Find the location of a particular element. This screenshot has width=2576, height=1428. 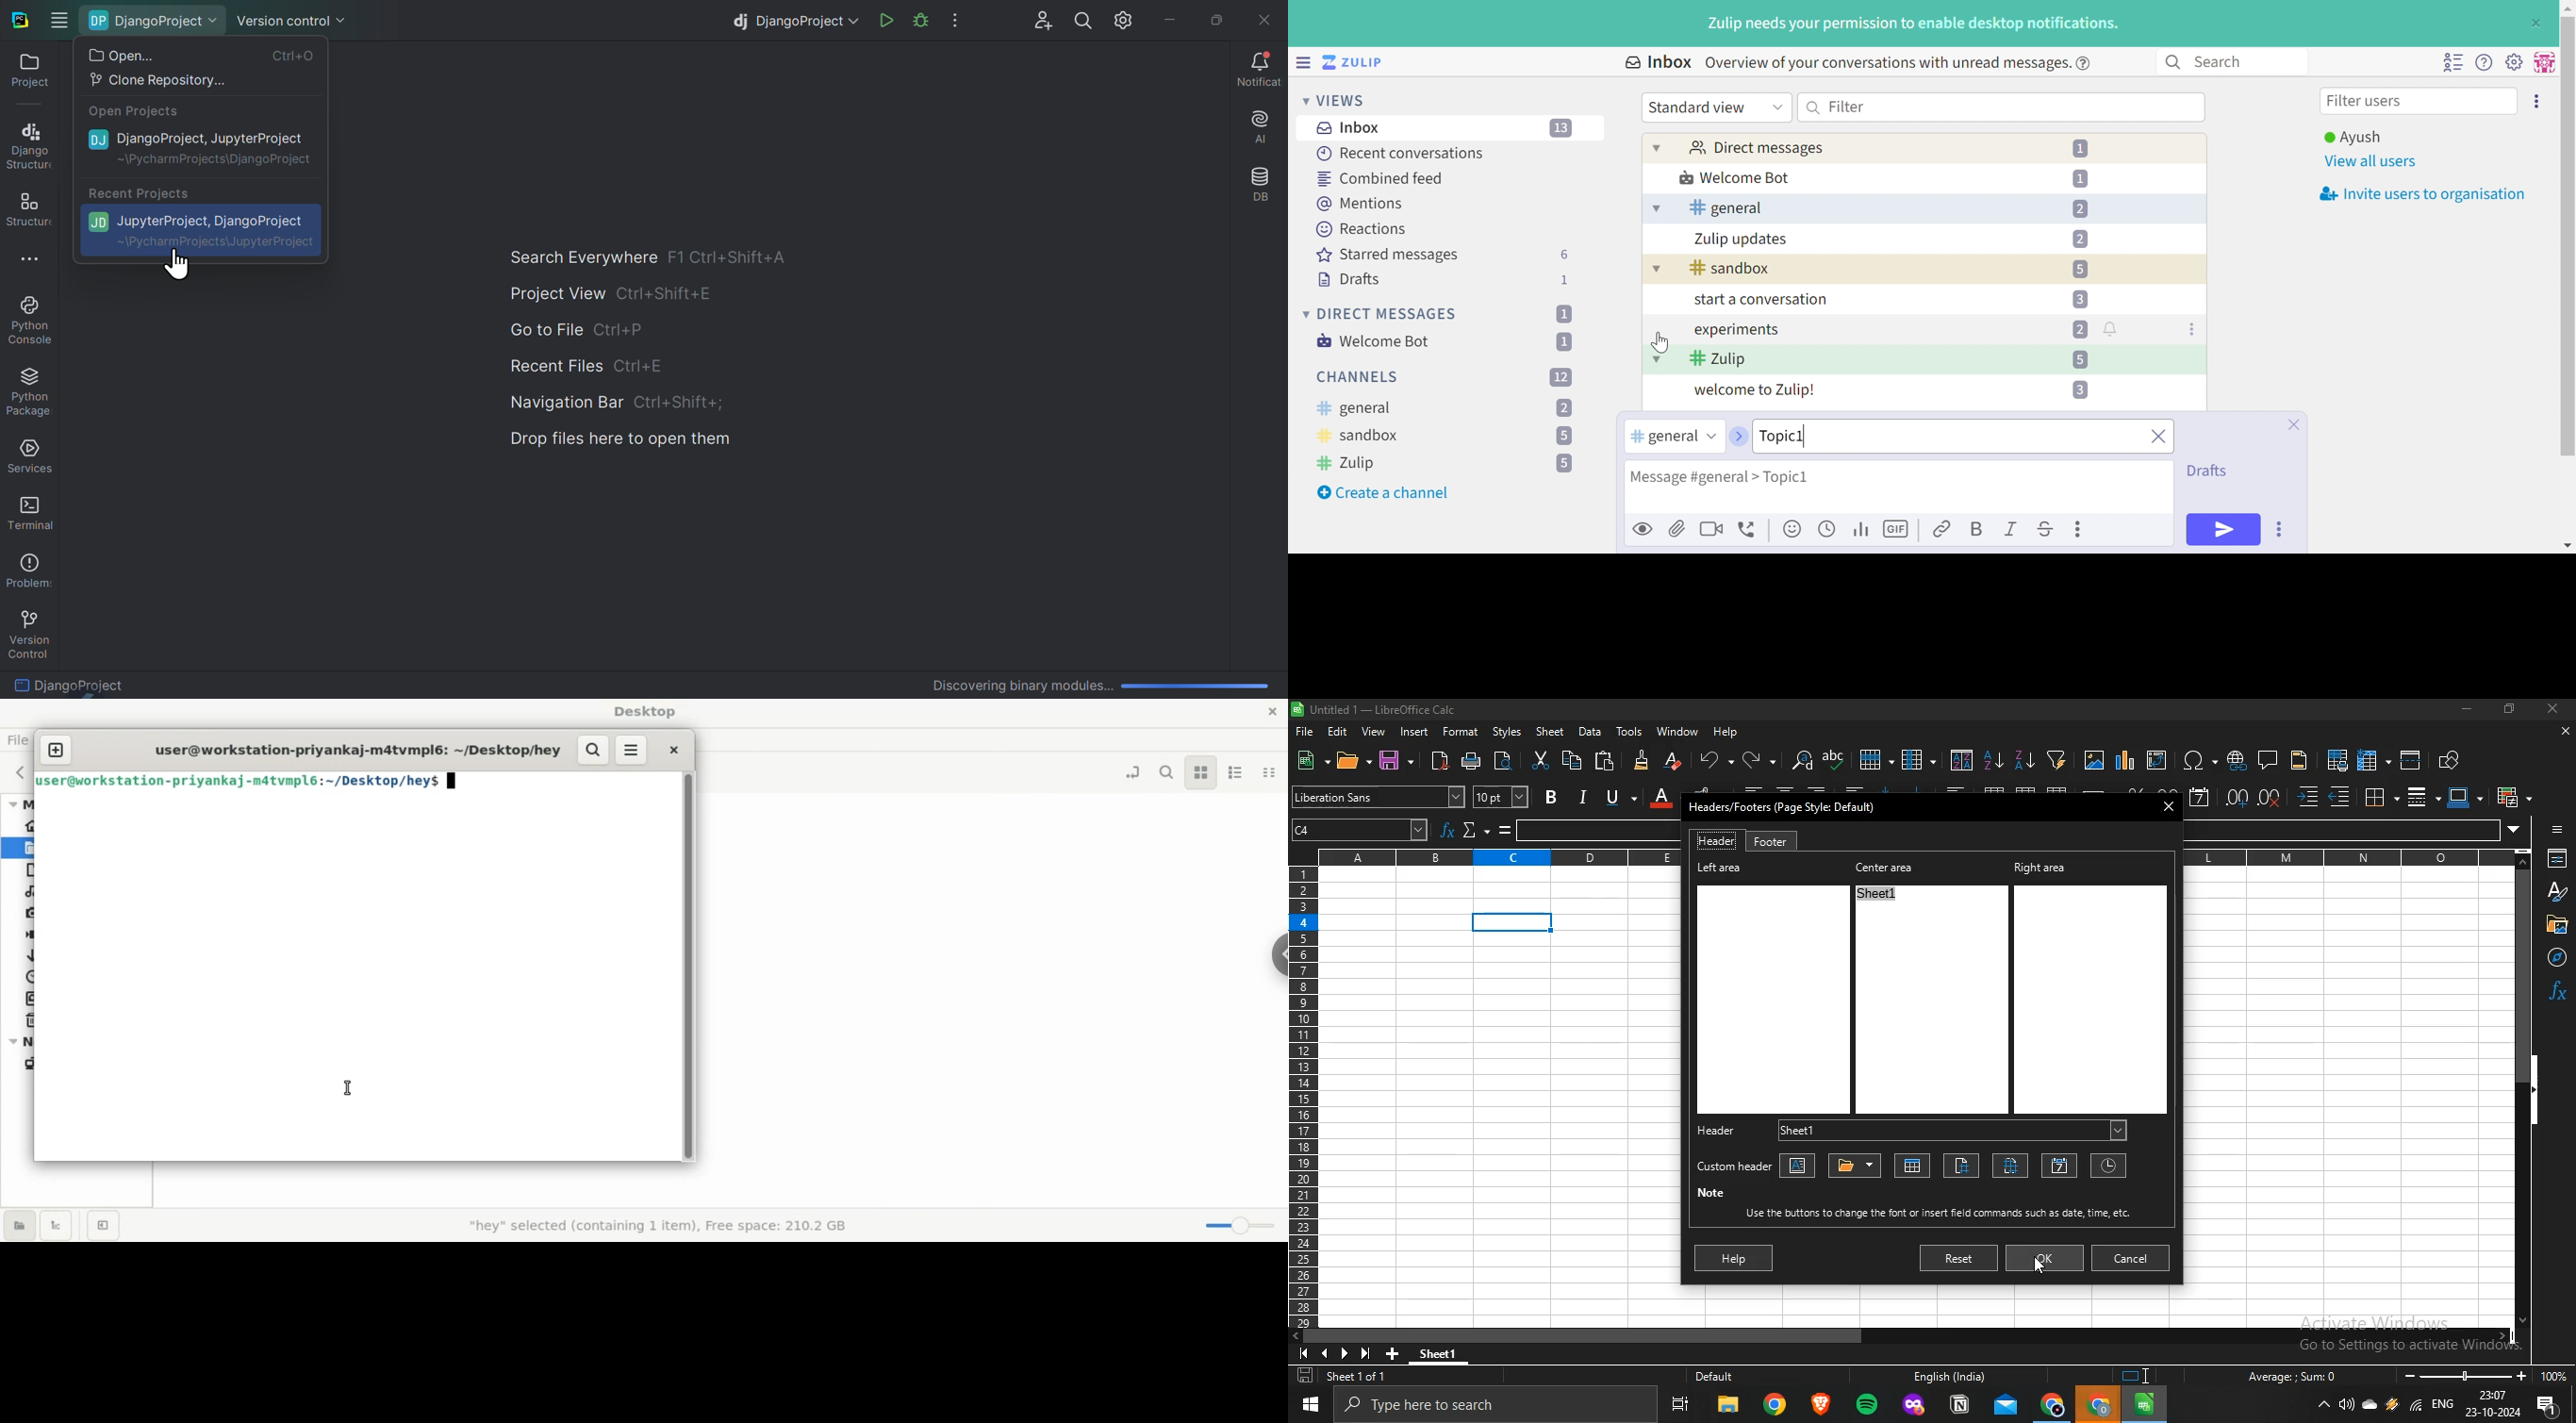

Add global time  is located at coordinates (1829, 529).